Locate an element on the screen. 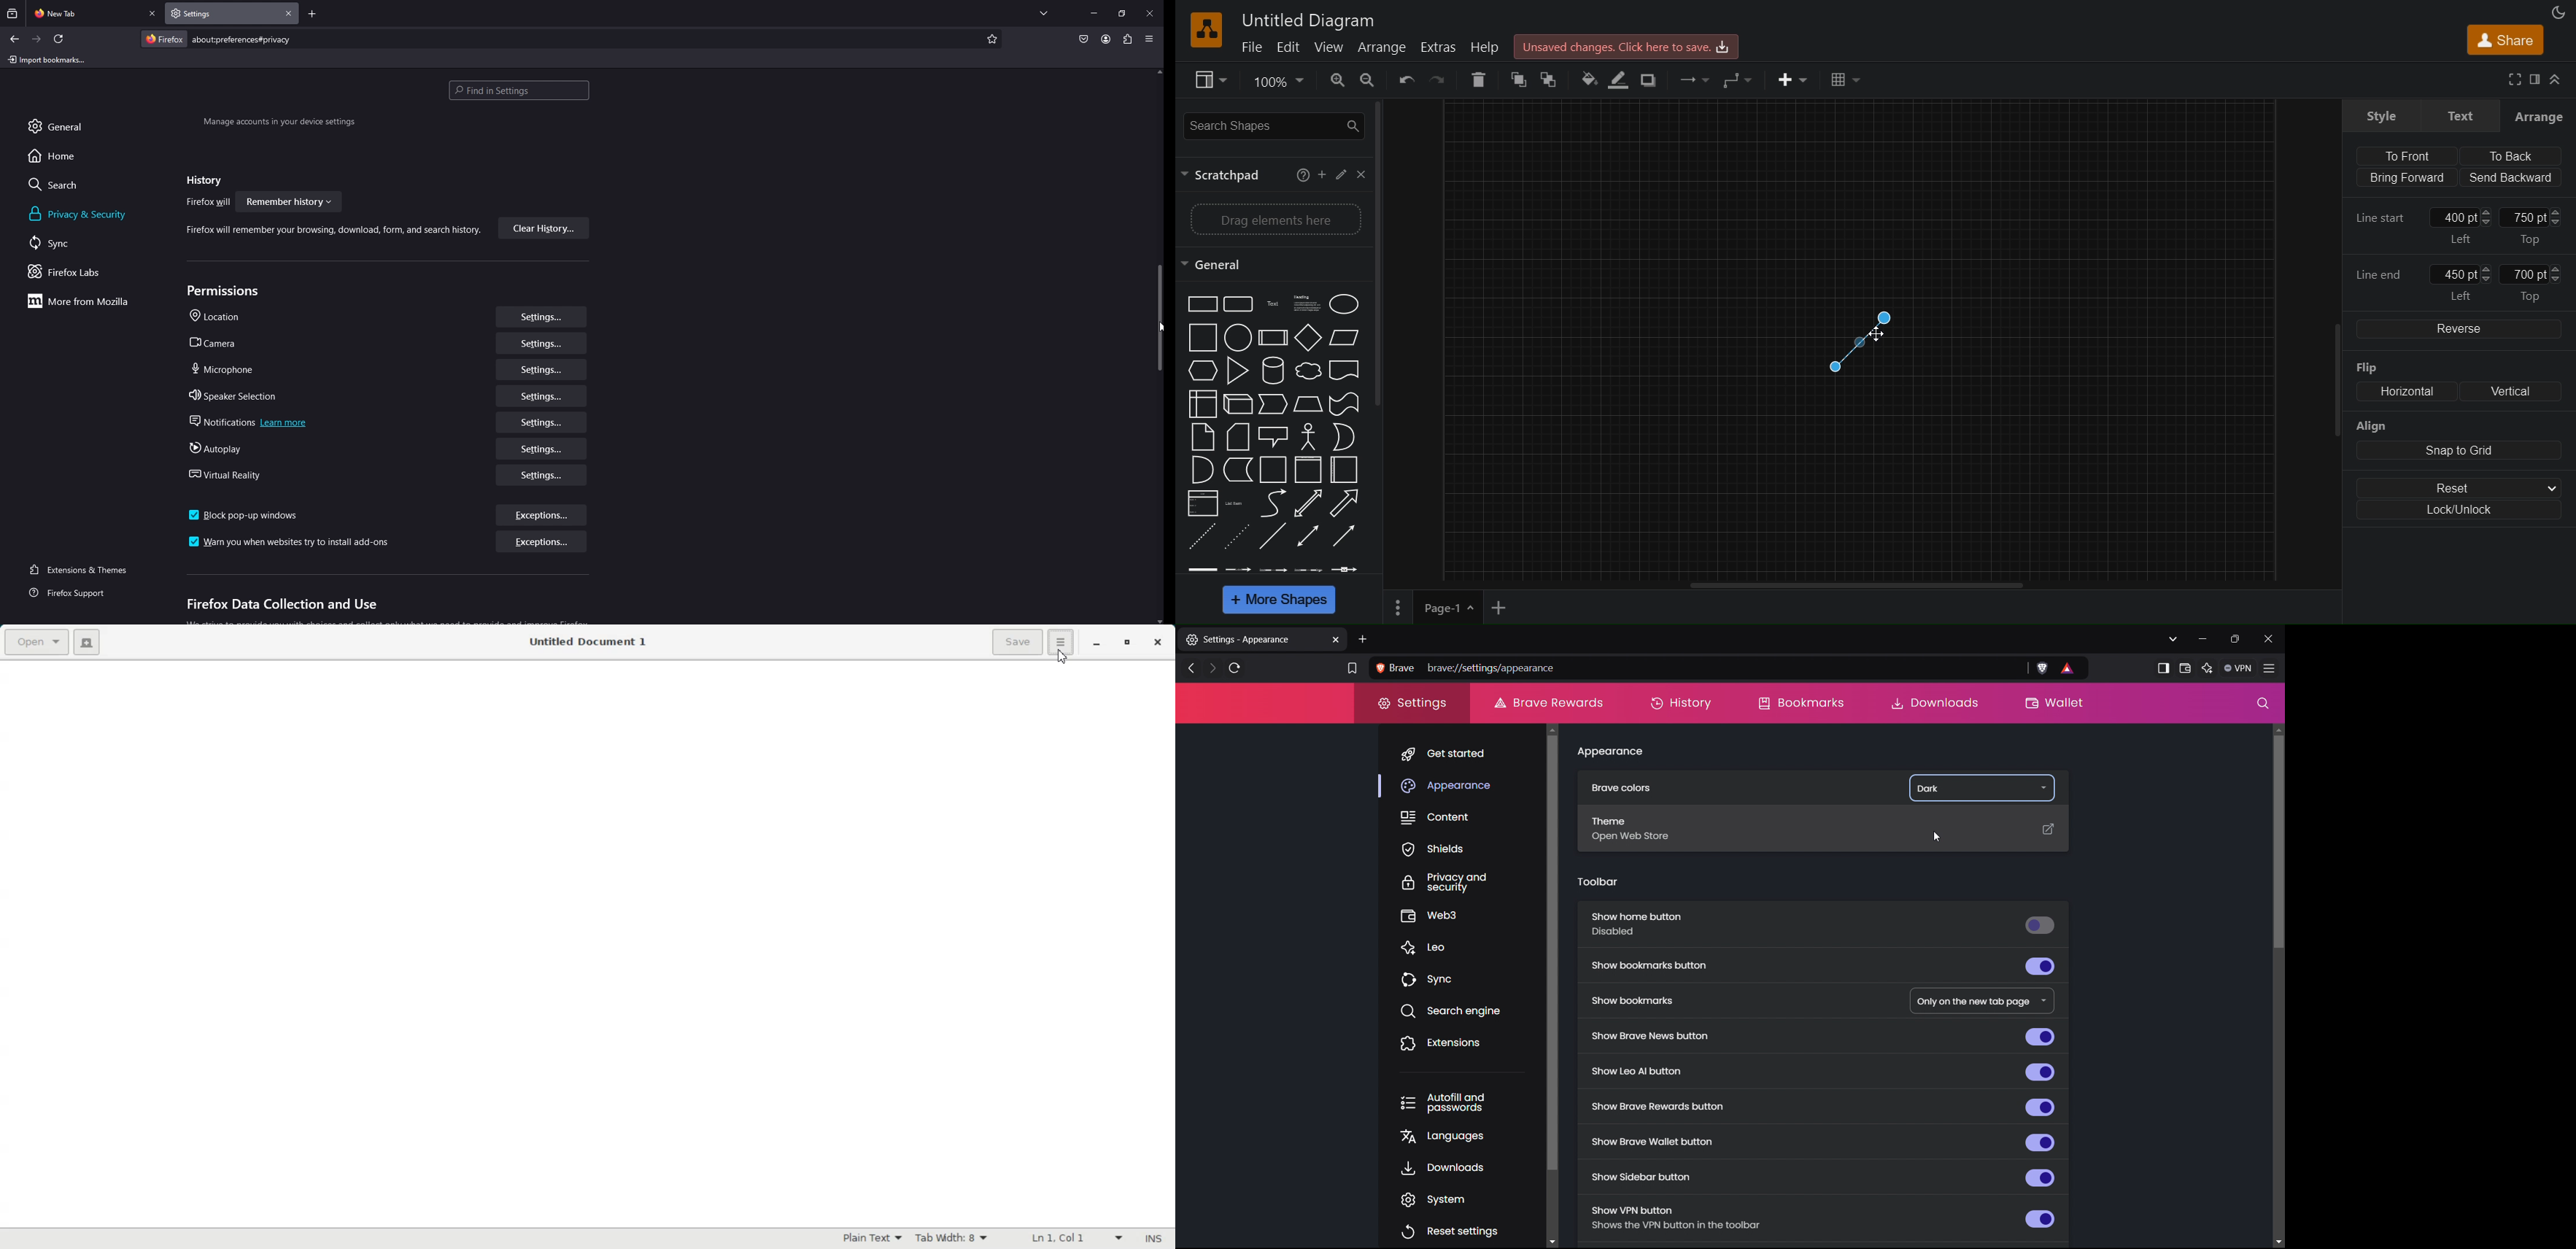 The height and width of the screenshot is (1260, 2576). 700 pt top is located at coordinates (2541, 282).